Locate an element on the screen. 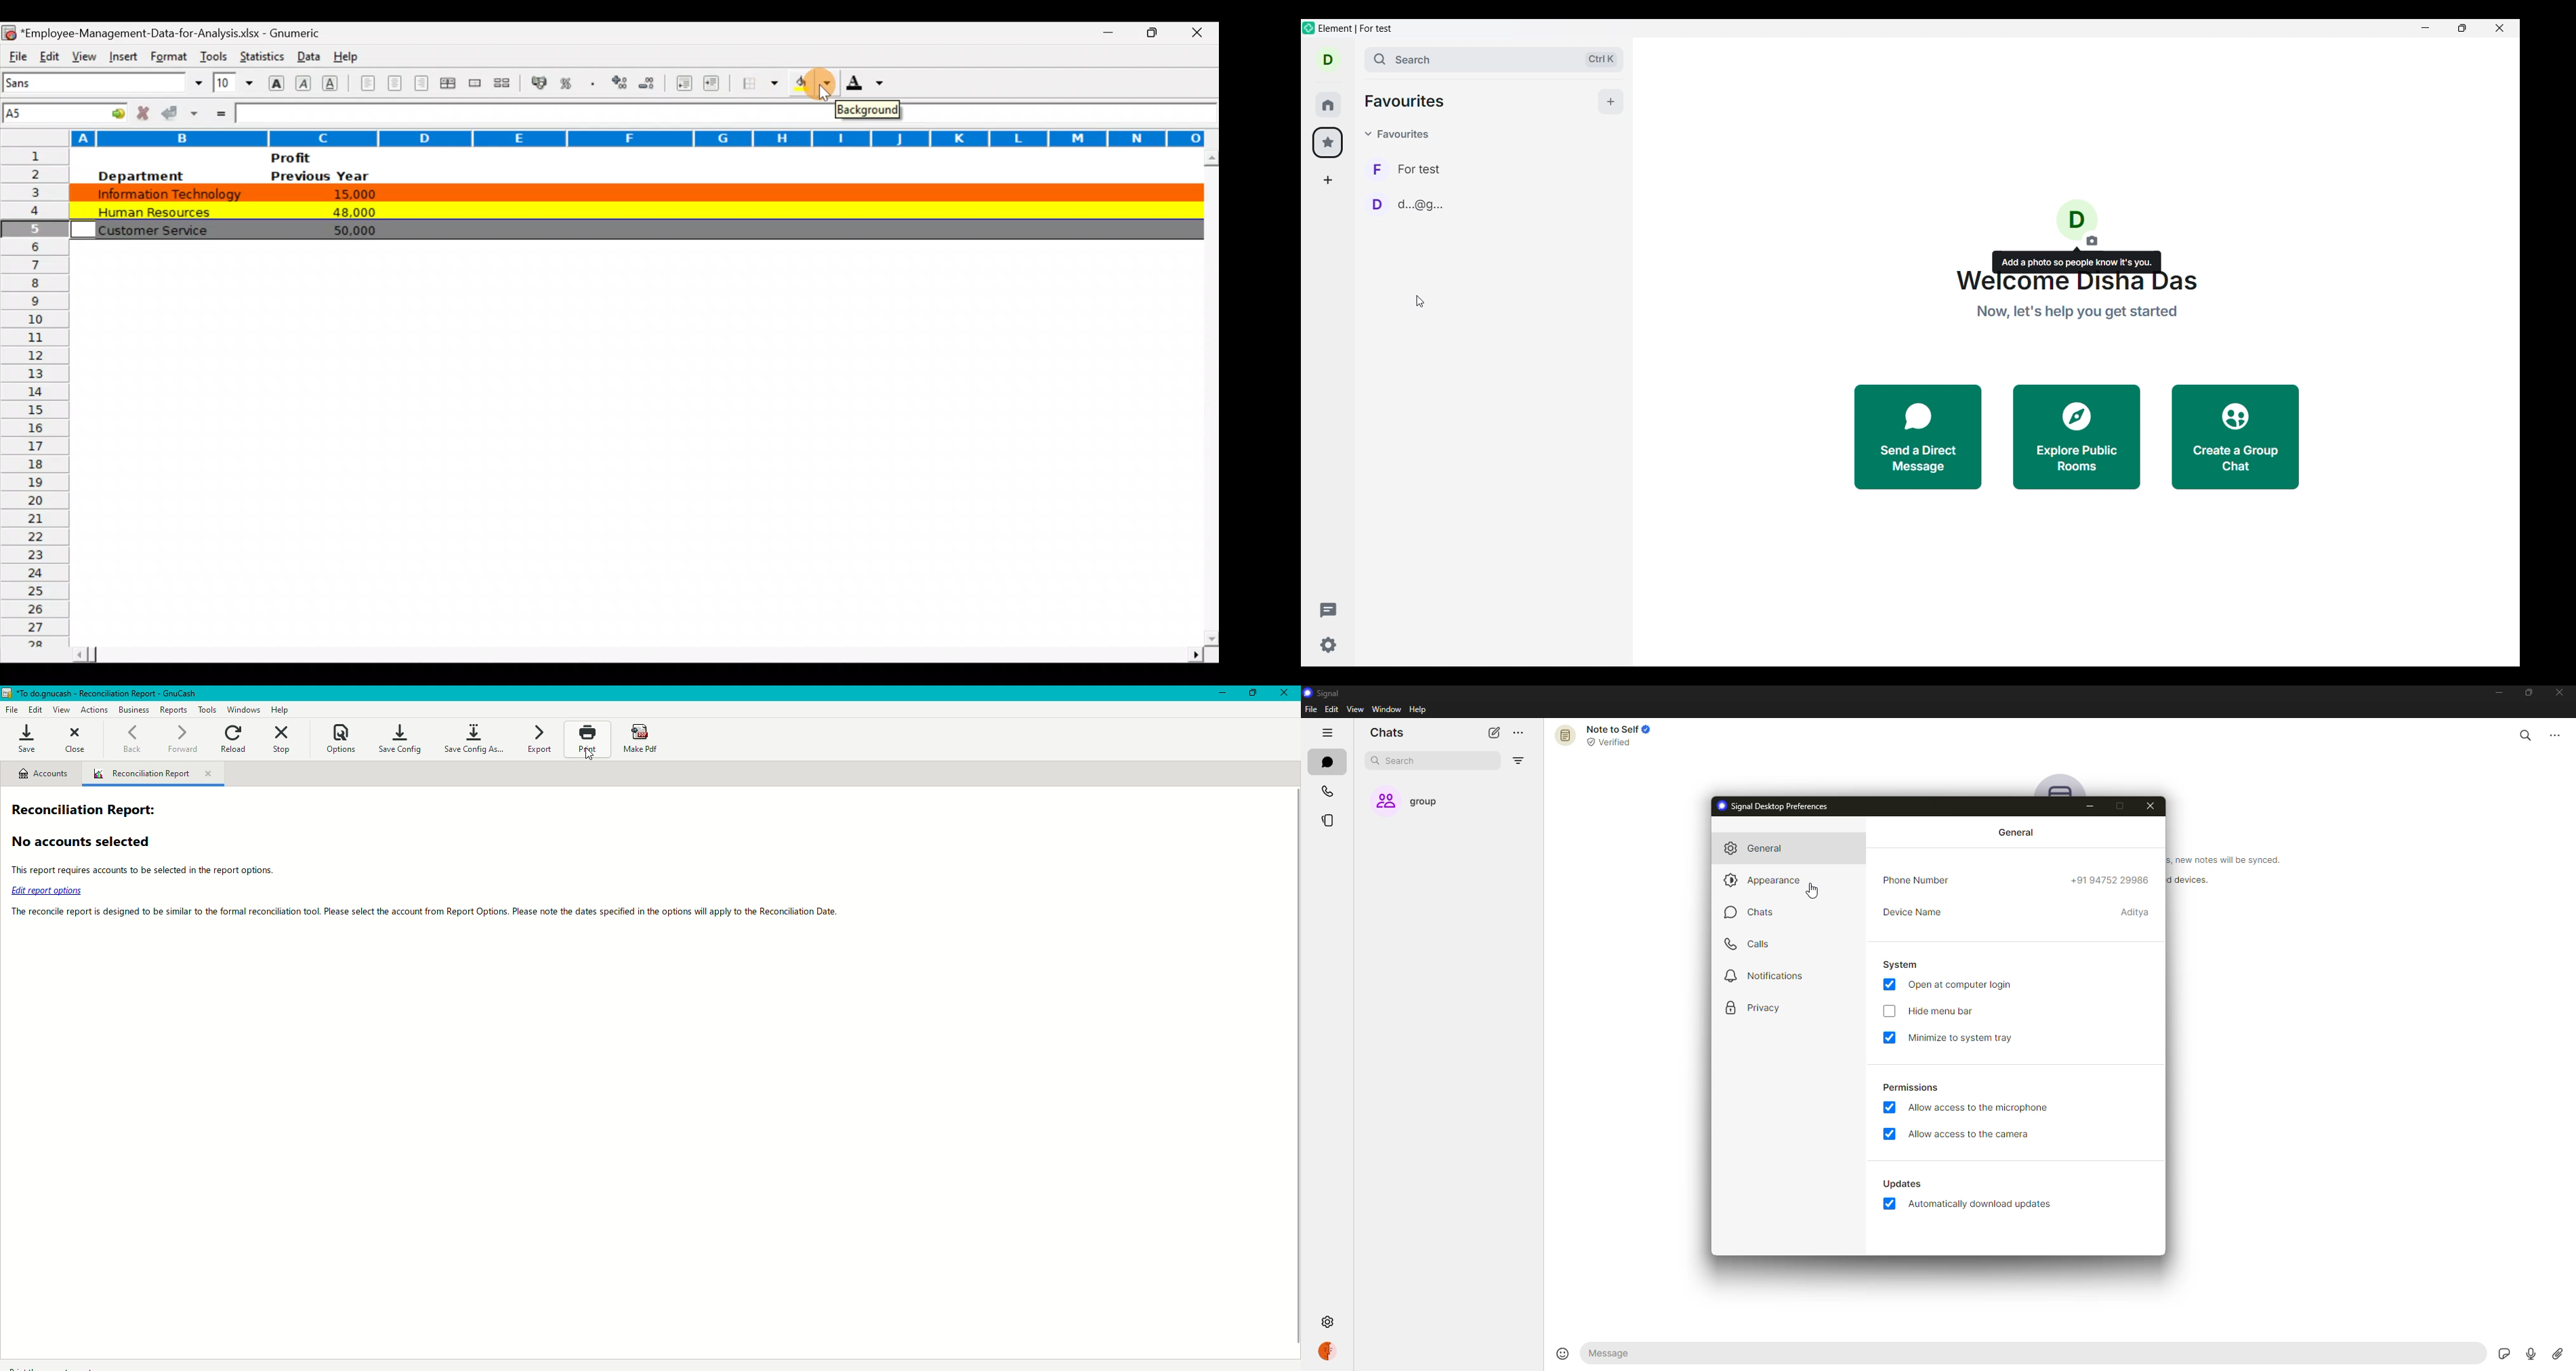 The height and width of the screenshot is (1372, 2576). Scroll bar is located at coordinates (636, 651).